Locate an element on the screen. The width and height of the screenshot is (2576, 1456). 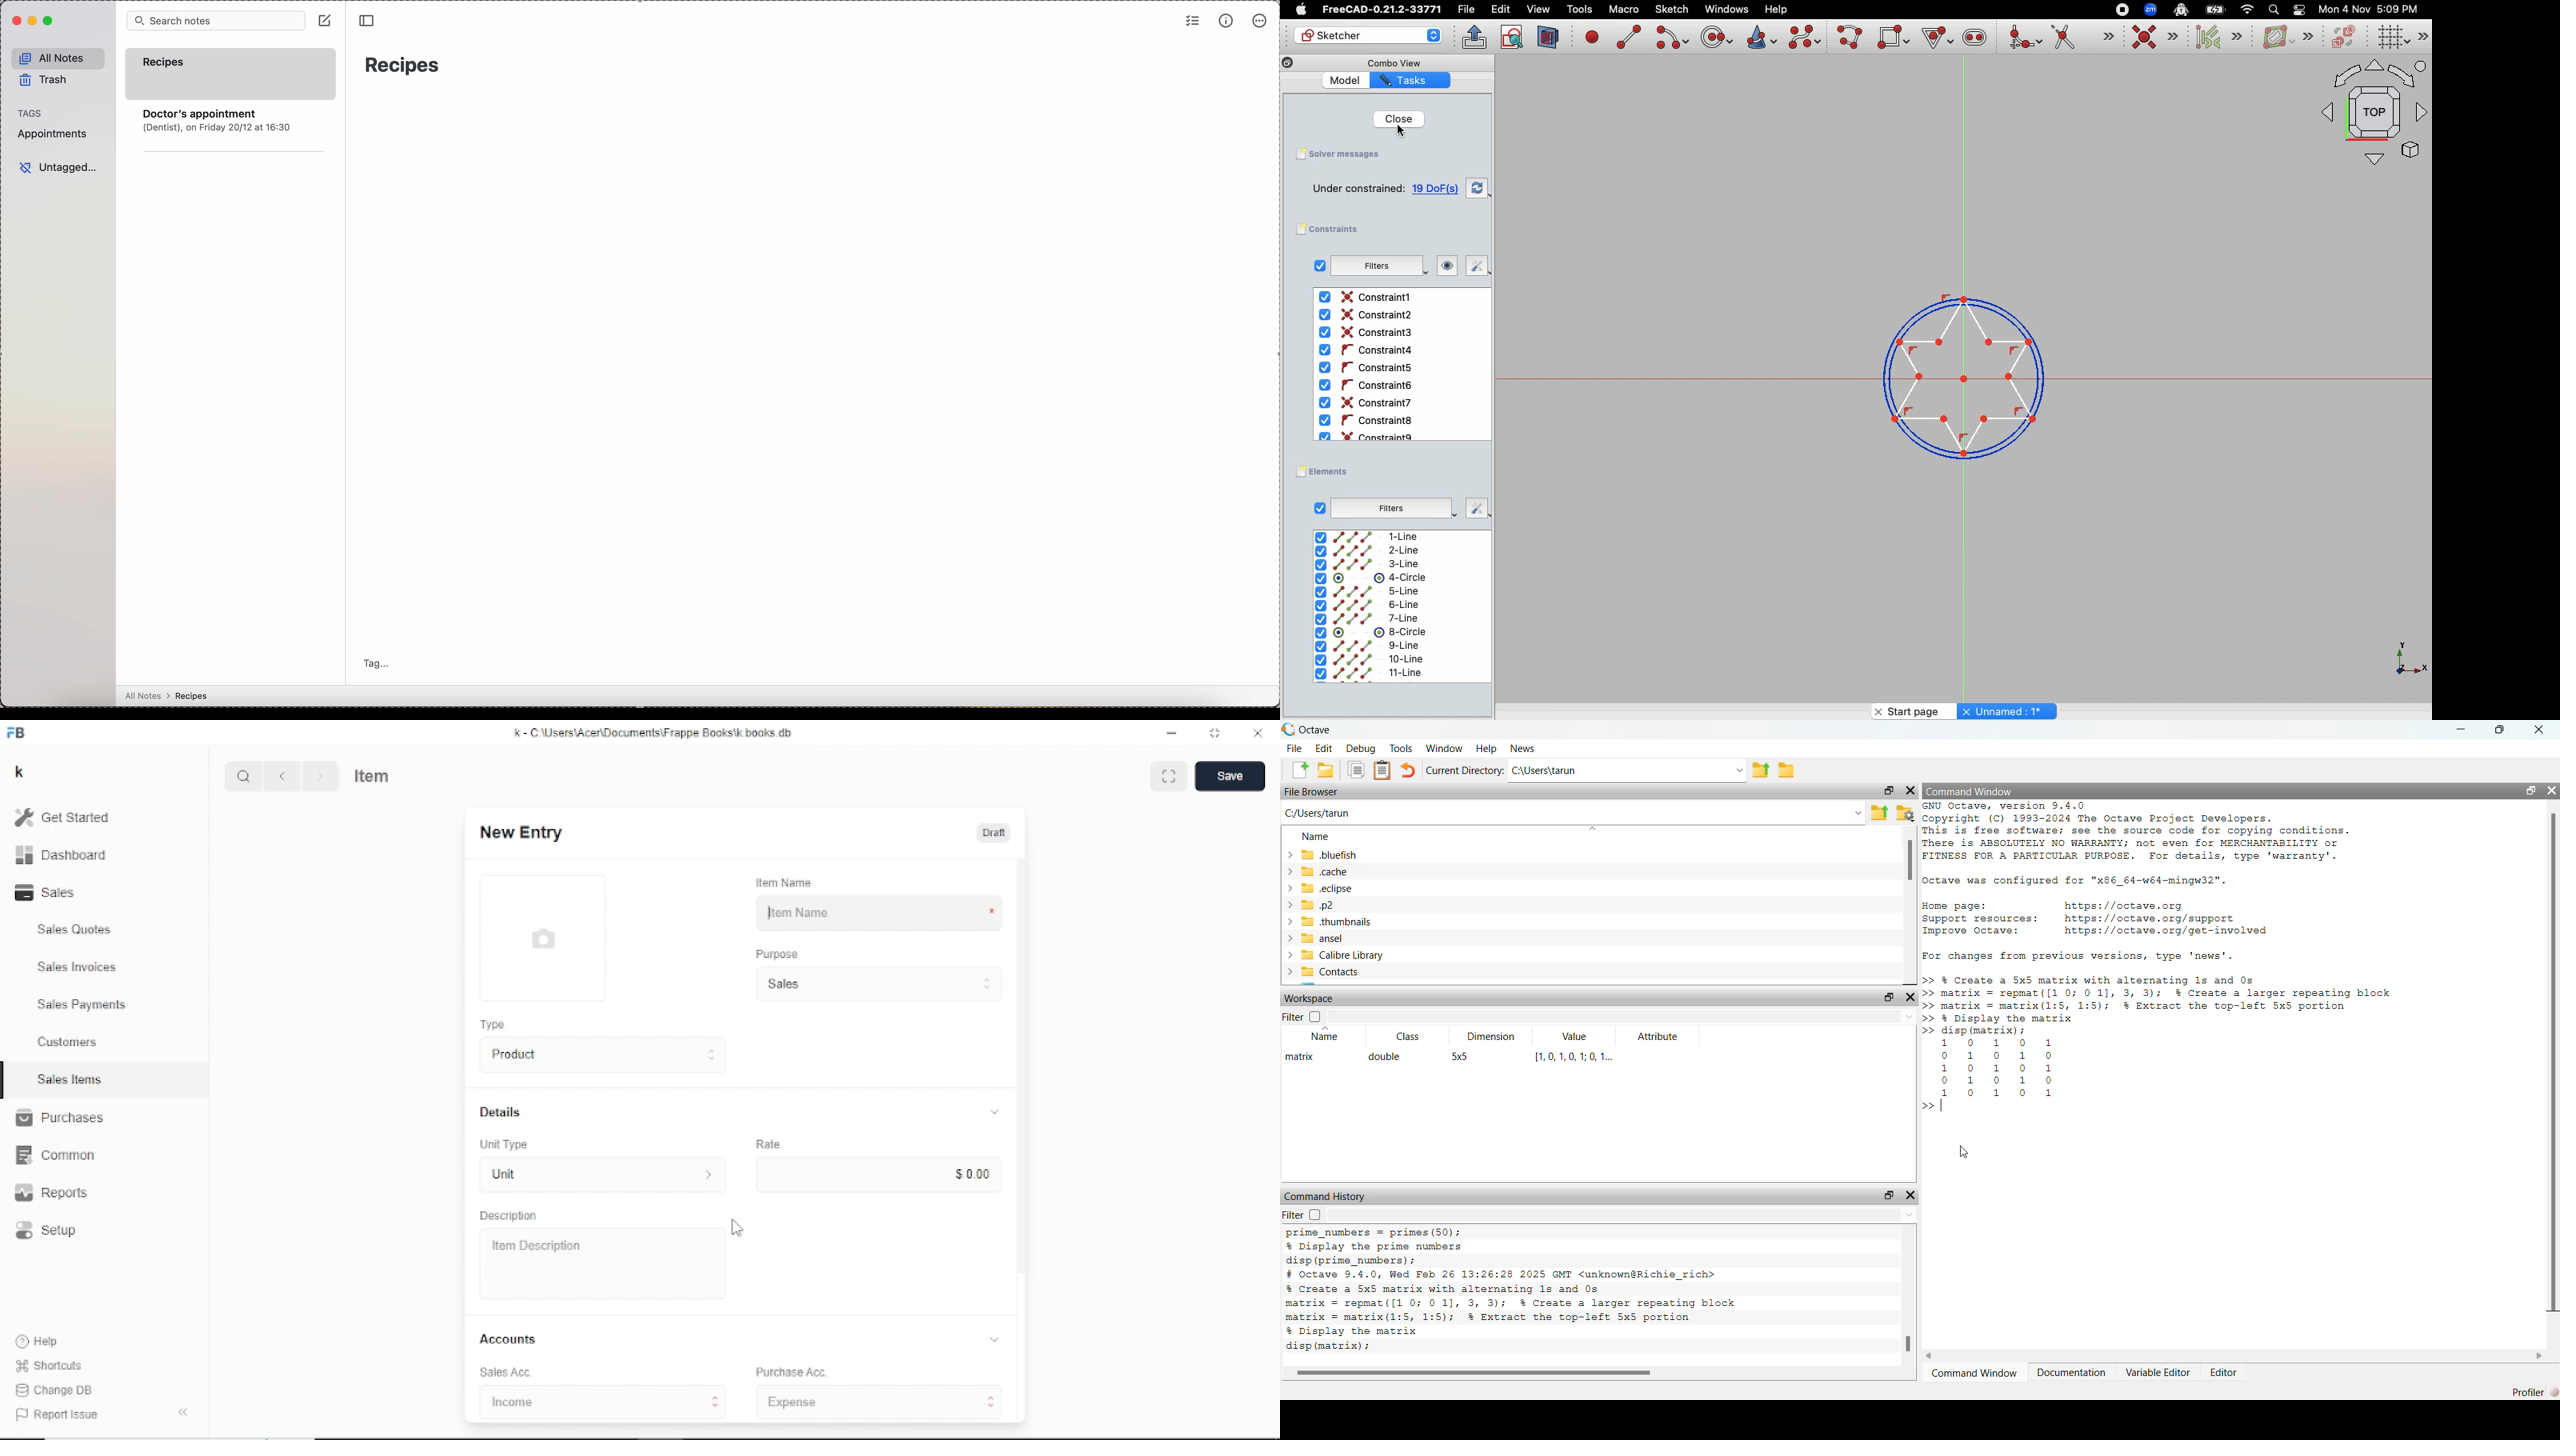
Command History is located at coordinates (1325, 1197).